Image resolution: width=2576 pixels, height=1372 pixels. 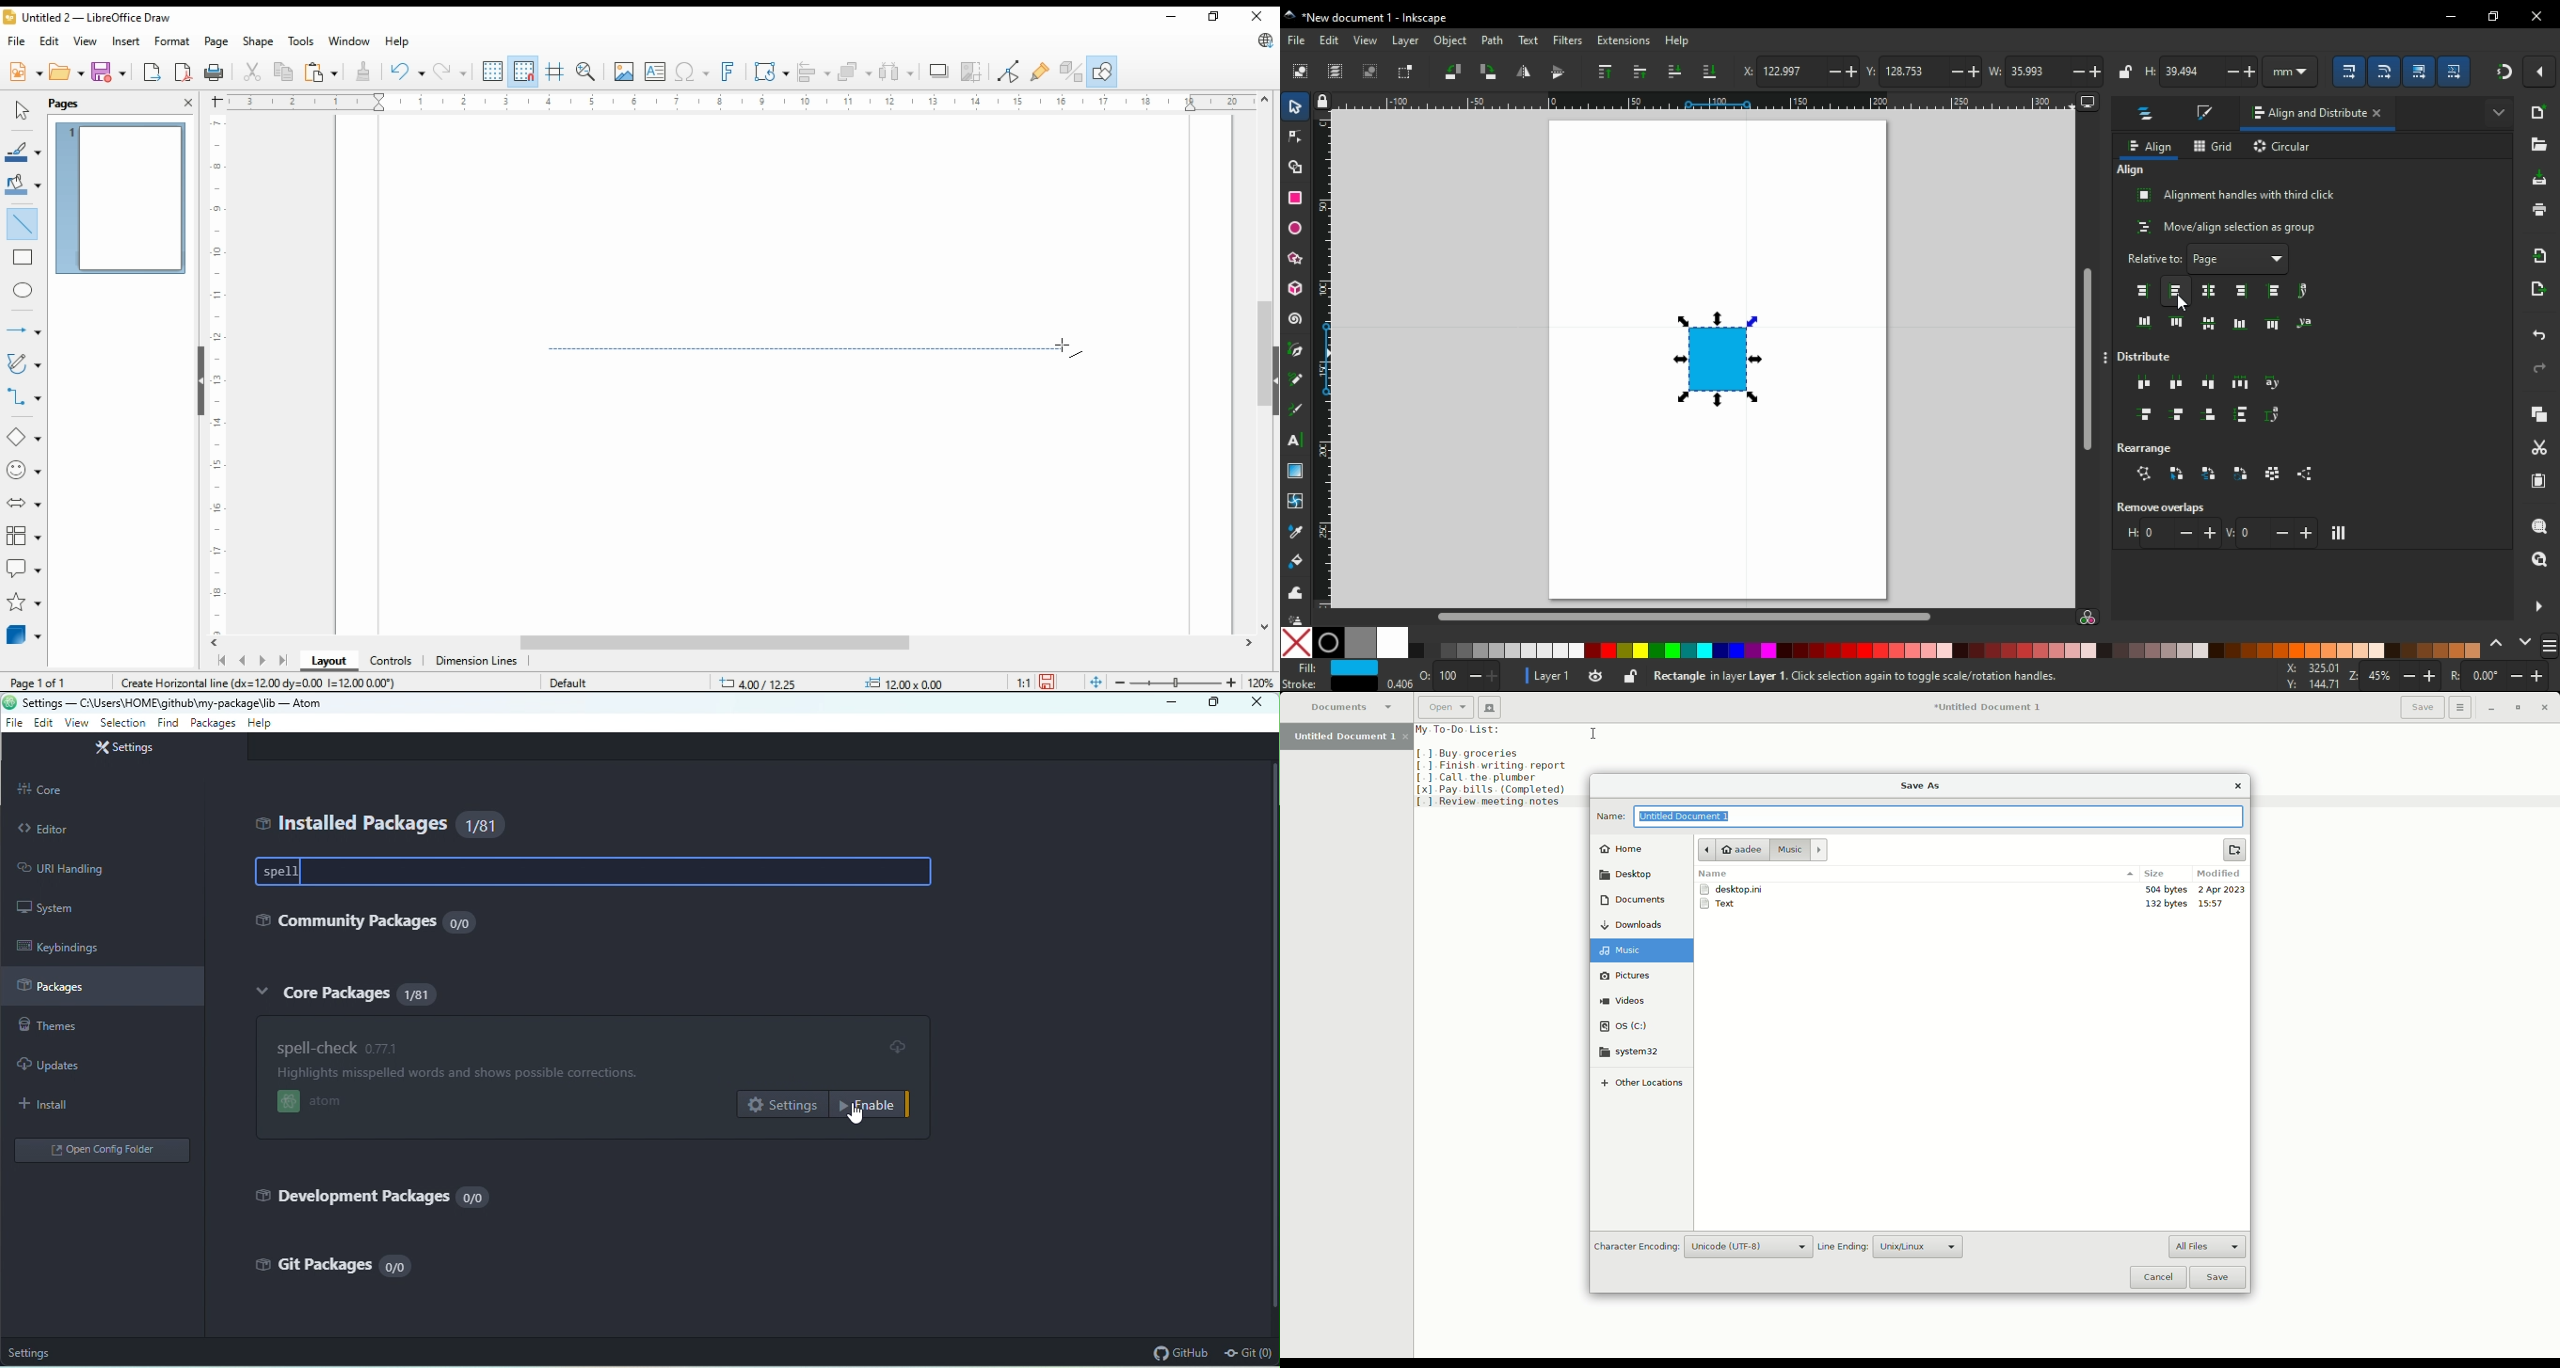 I want to click on when scaling rectancle, scale the radii in same proportion, so click(x=2383, y=73).